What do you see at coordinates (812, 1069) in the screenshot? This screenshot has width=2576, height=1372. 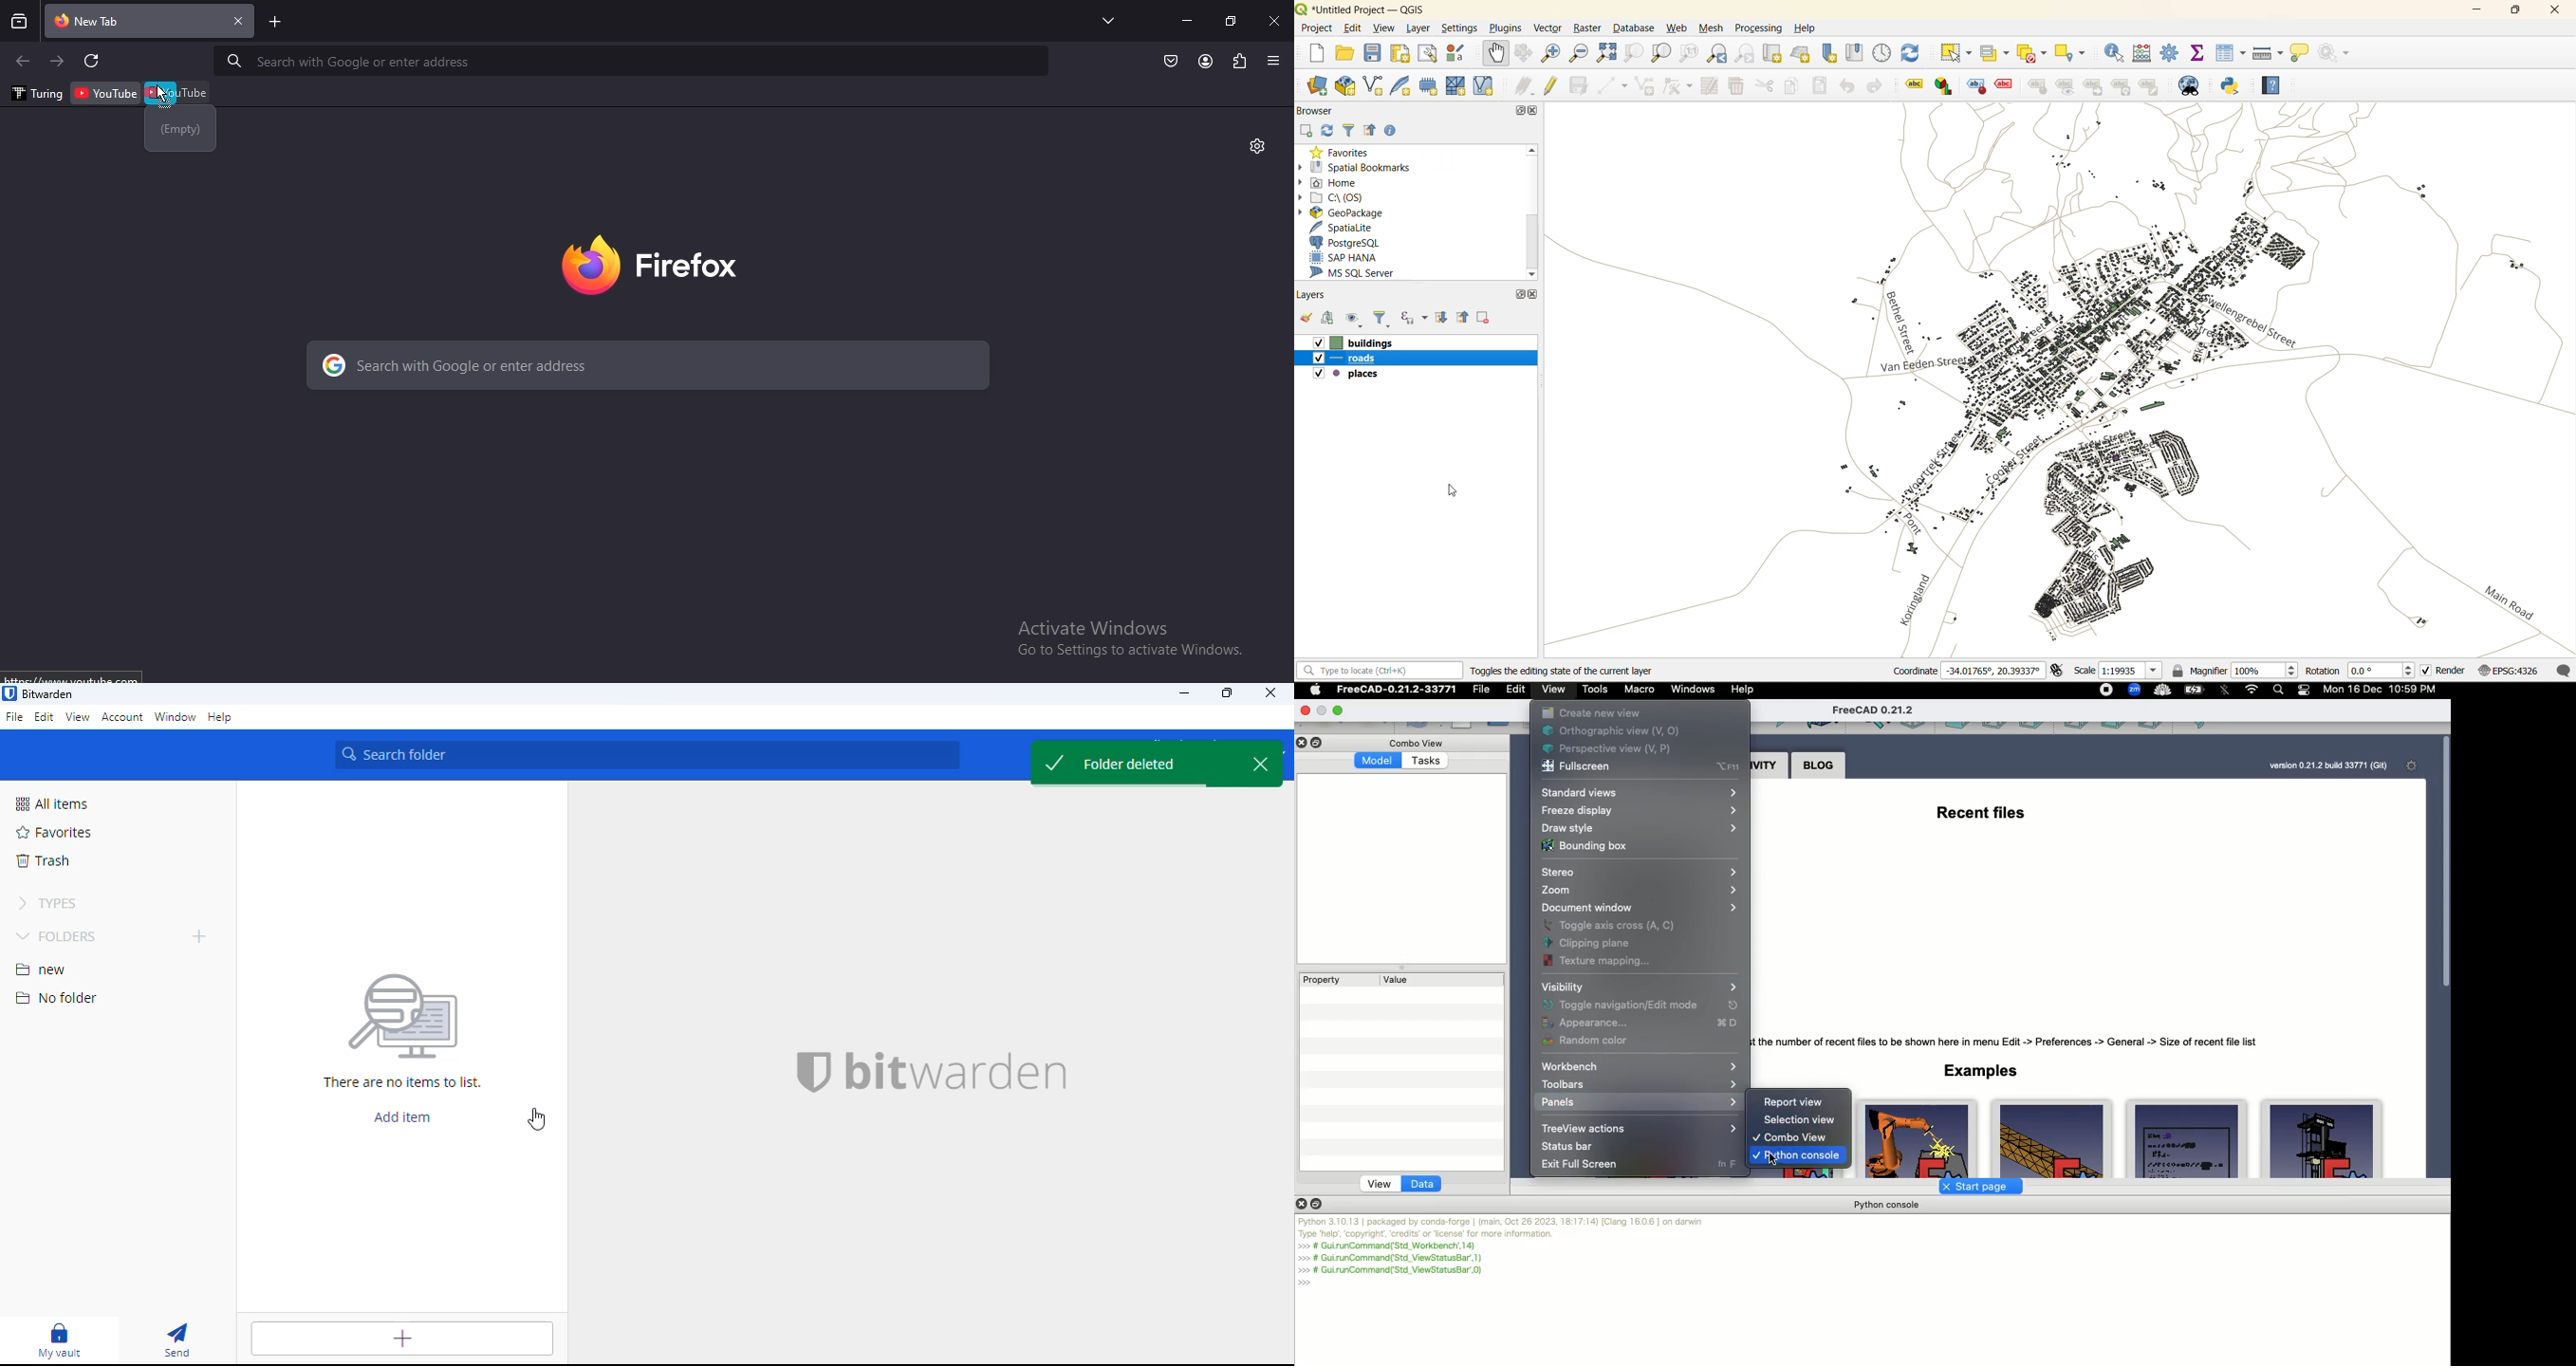 I see `bitwarden logo` at bounding box center [812, 1069].